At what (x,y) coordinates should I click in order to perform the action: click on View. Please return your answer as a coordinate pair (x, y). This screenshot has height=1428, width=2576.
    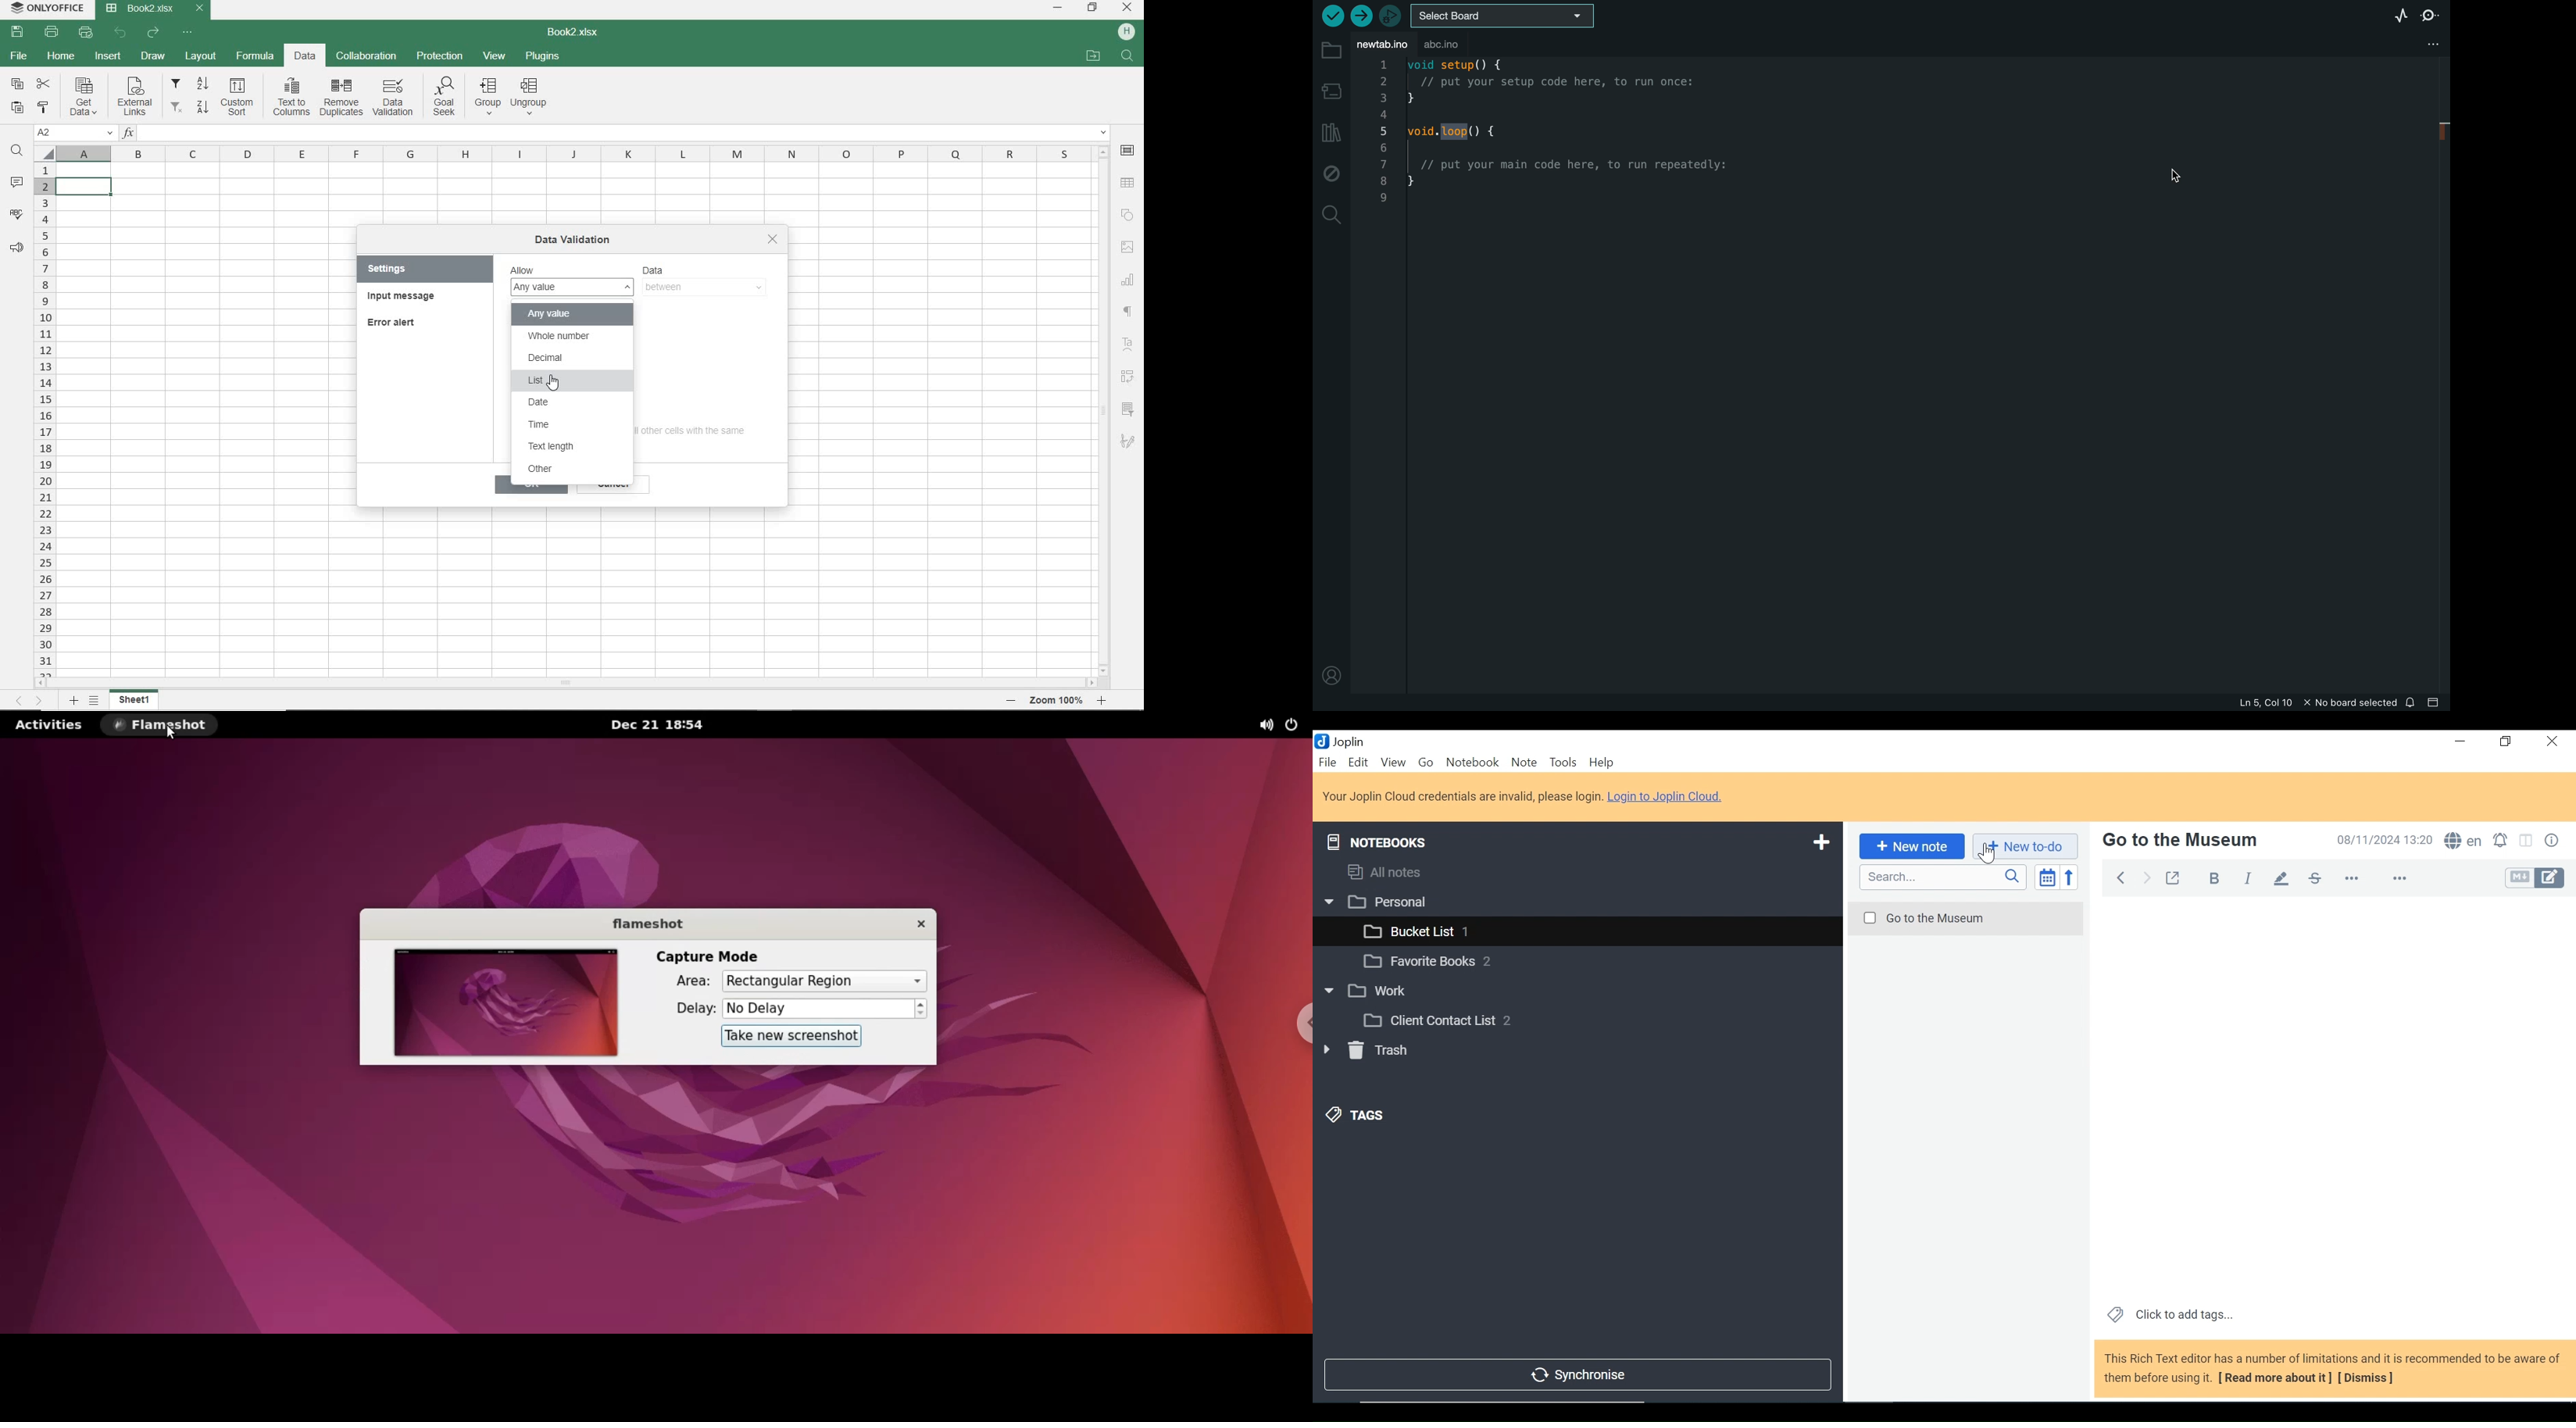
    Looking at the image, I should click on (1393, 763).